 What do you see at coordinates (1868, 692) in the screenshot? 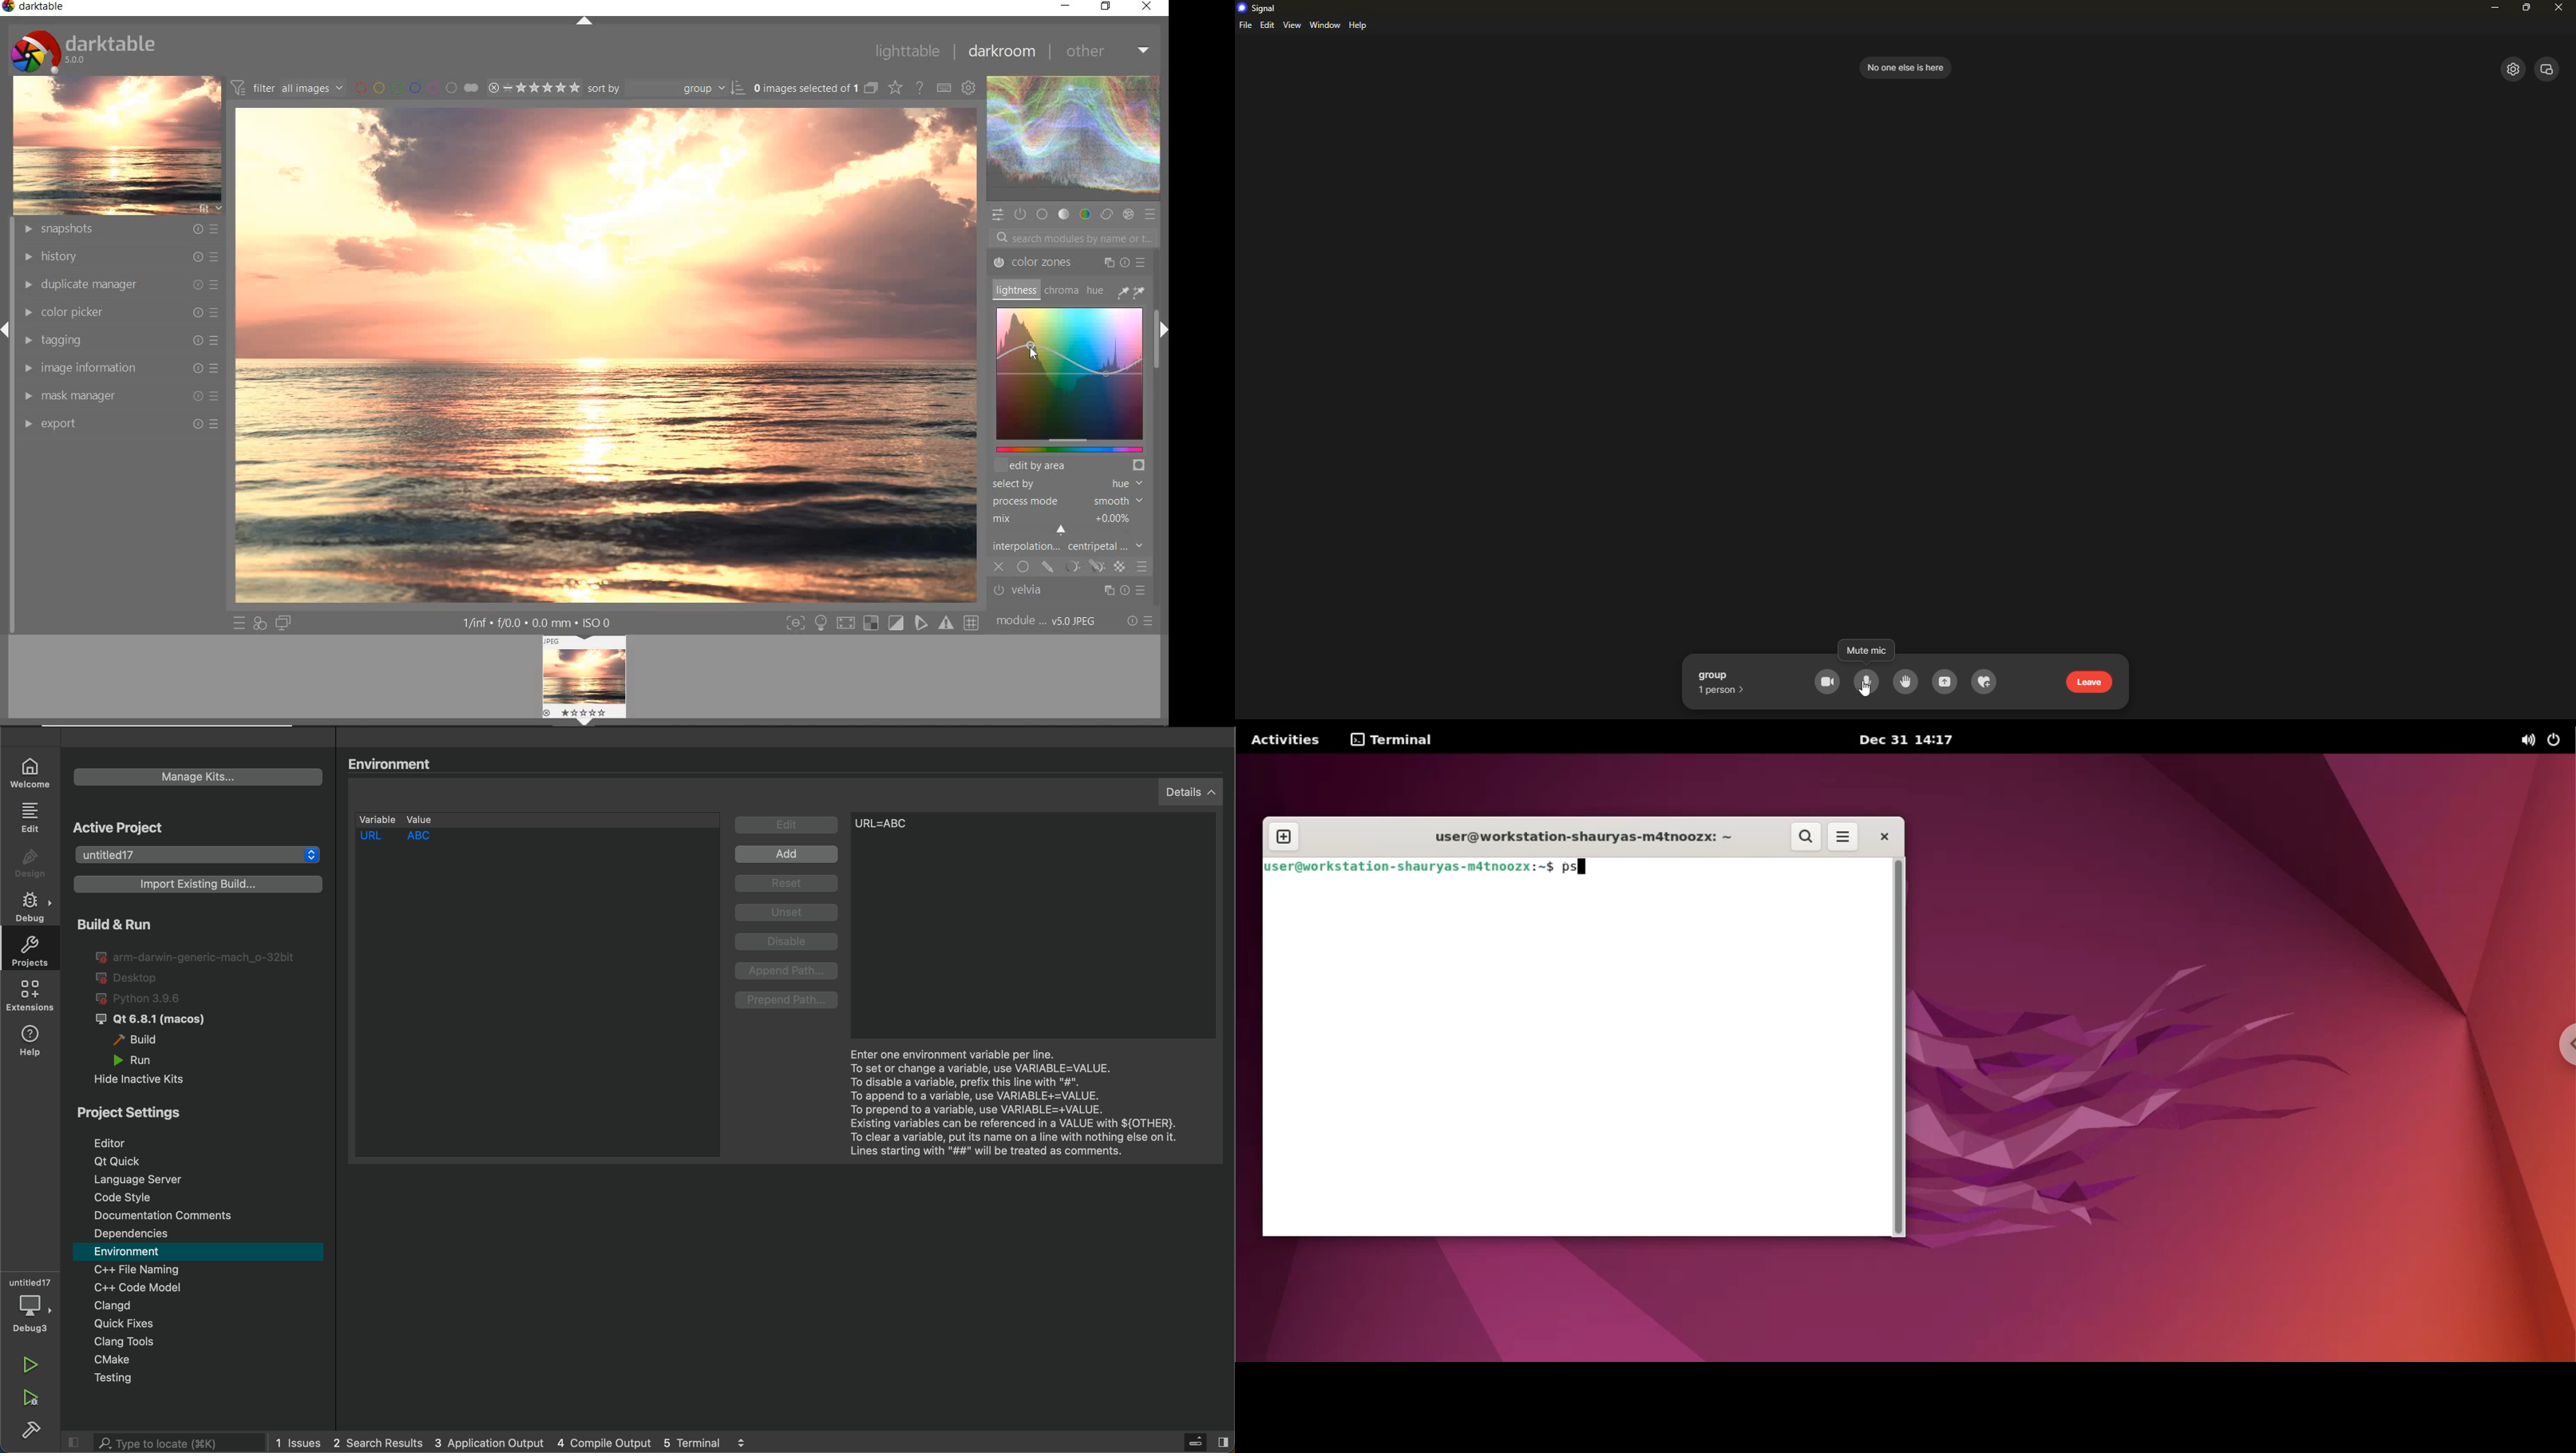
I see `cursor` at bounding box center [1868, 692].